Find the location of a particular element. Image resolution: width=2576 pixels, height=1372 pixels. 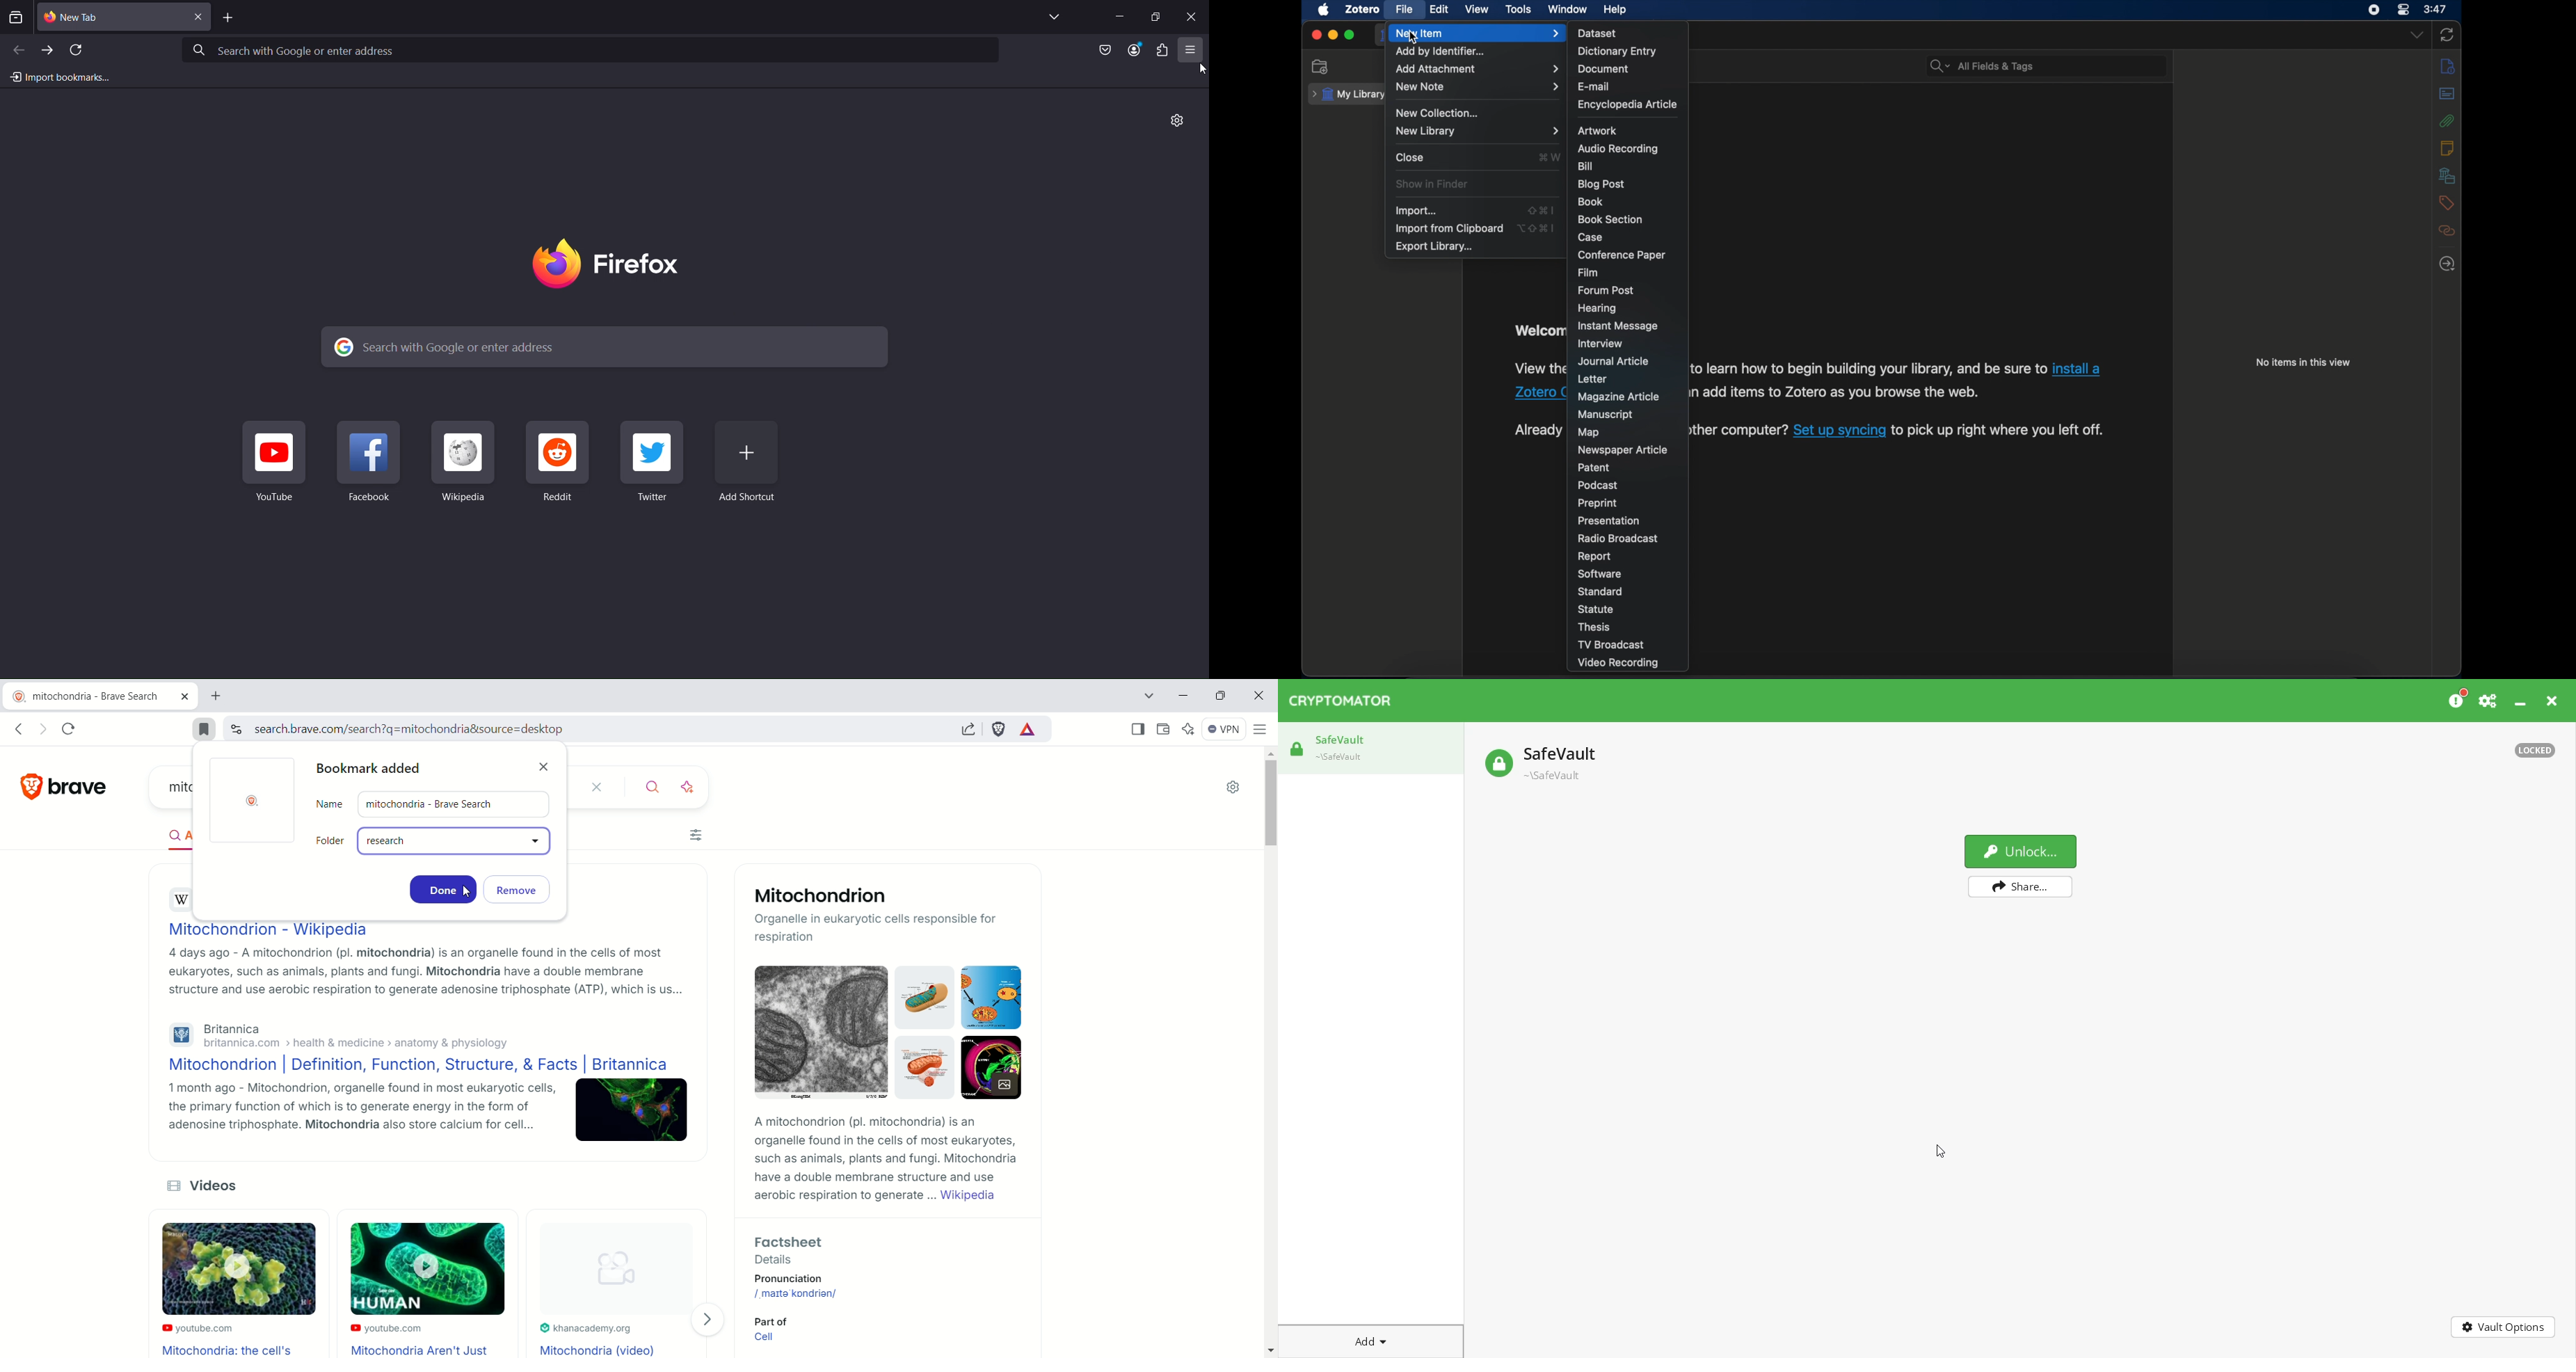

 Britannicabritannica.com > health & medicine > anatomy & physiology is located at coordinates (338, 1035).